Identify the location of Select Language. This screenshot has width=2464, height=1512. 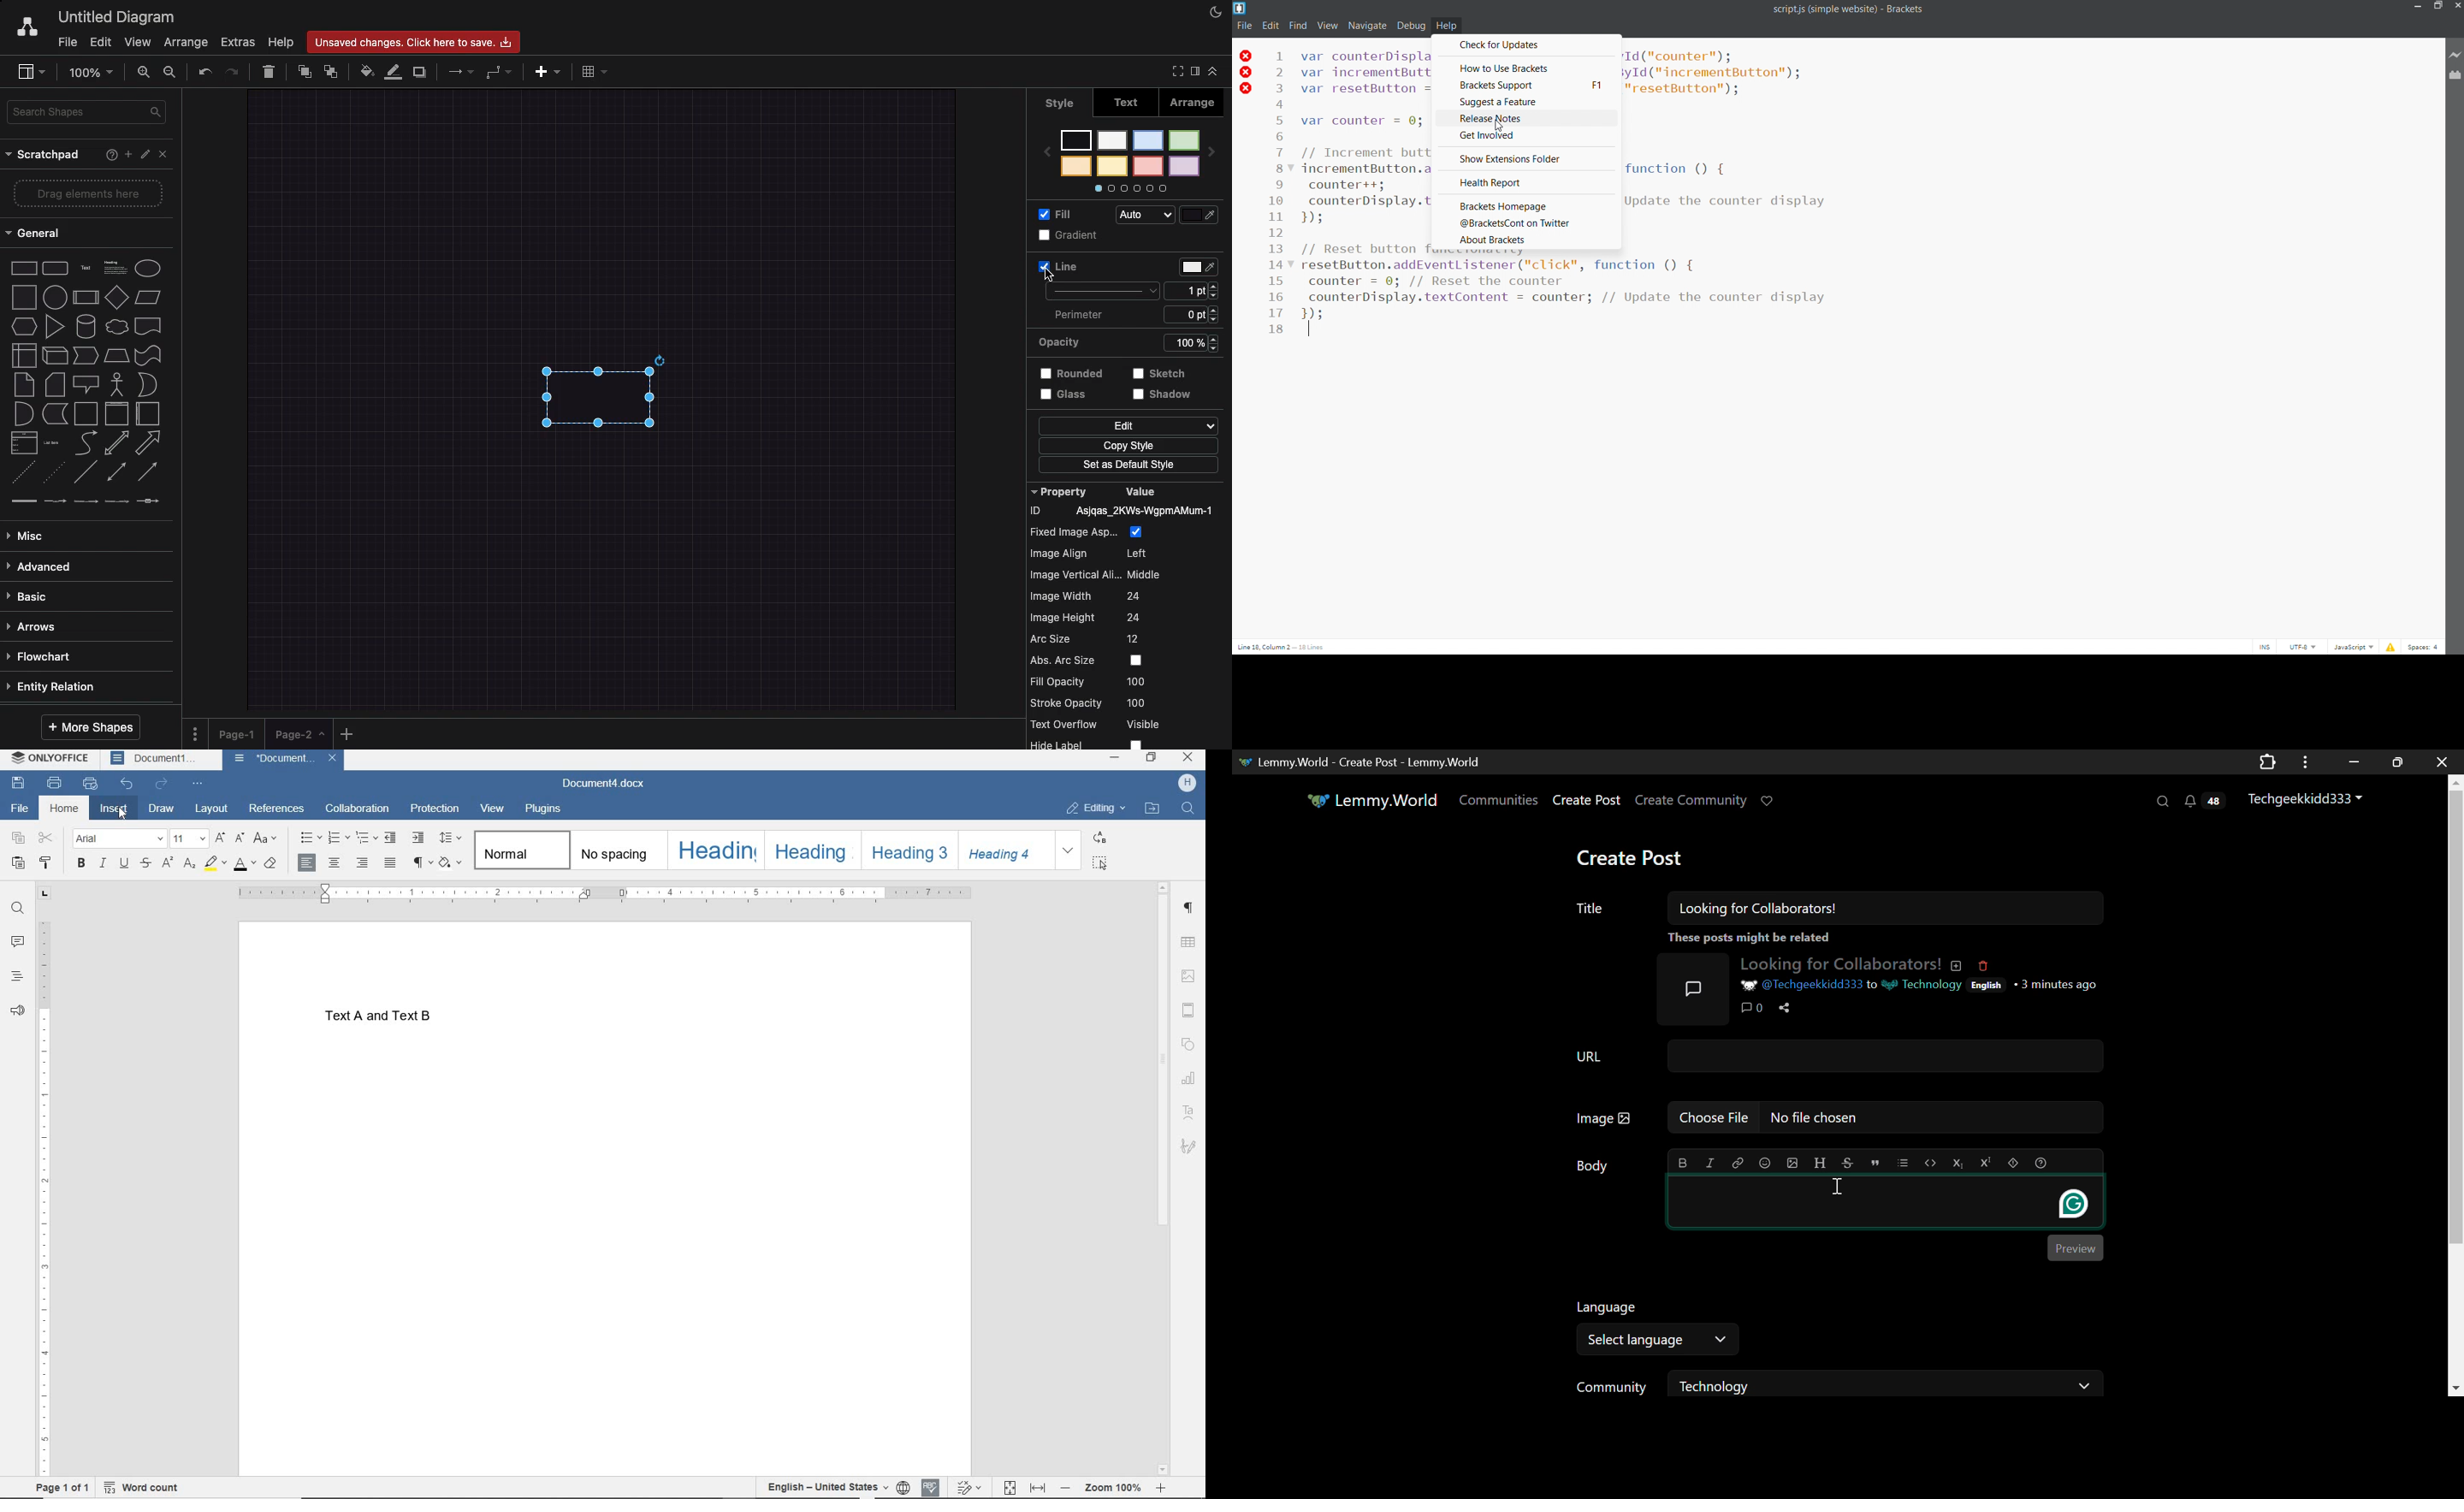
(1658, 1340).